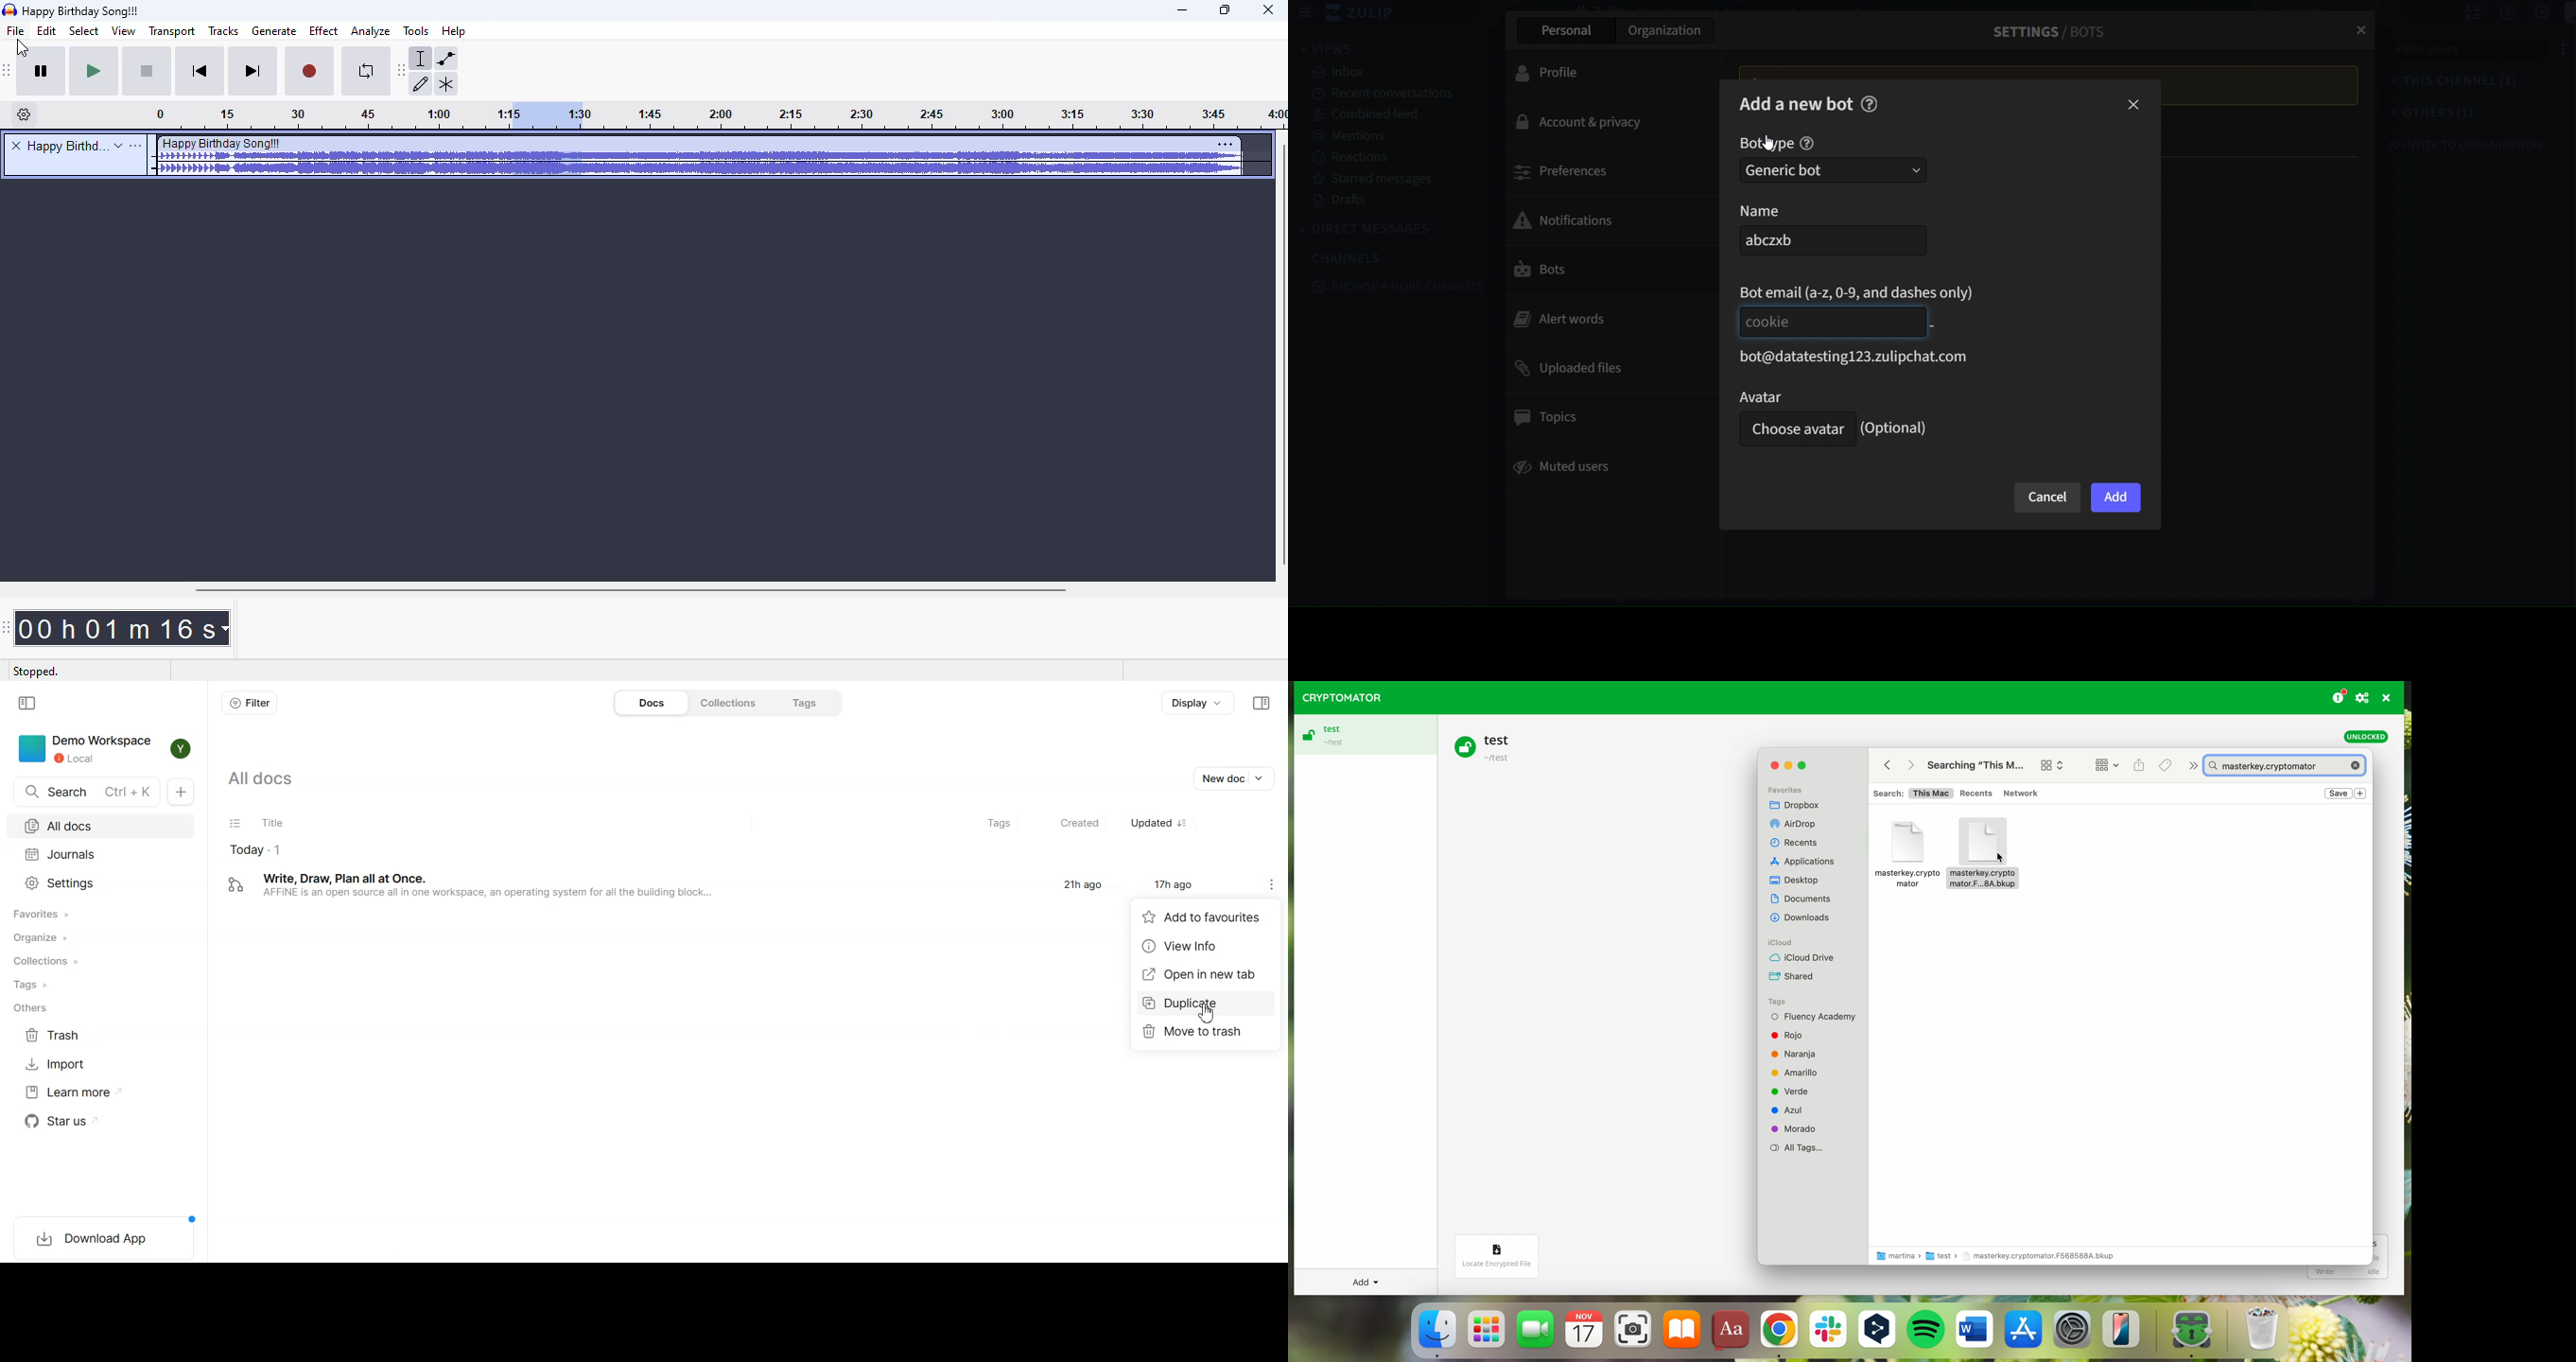 The height and width of the screenshot is (1372, 2576). I want to click on masterkey.cryptomator backup folders, so click(1906, 851).